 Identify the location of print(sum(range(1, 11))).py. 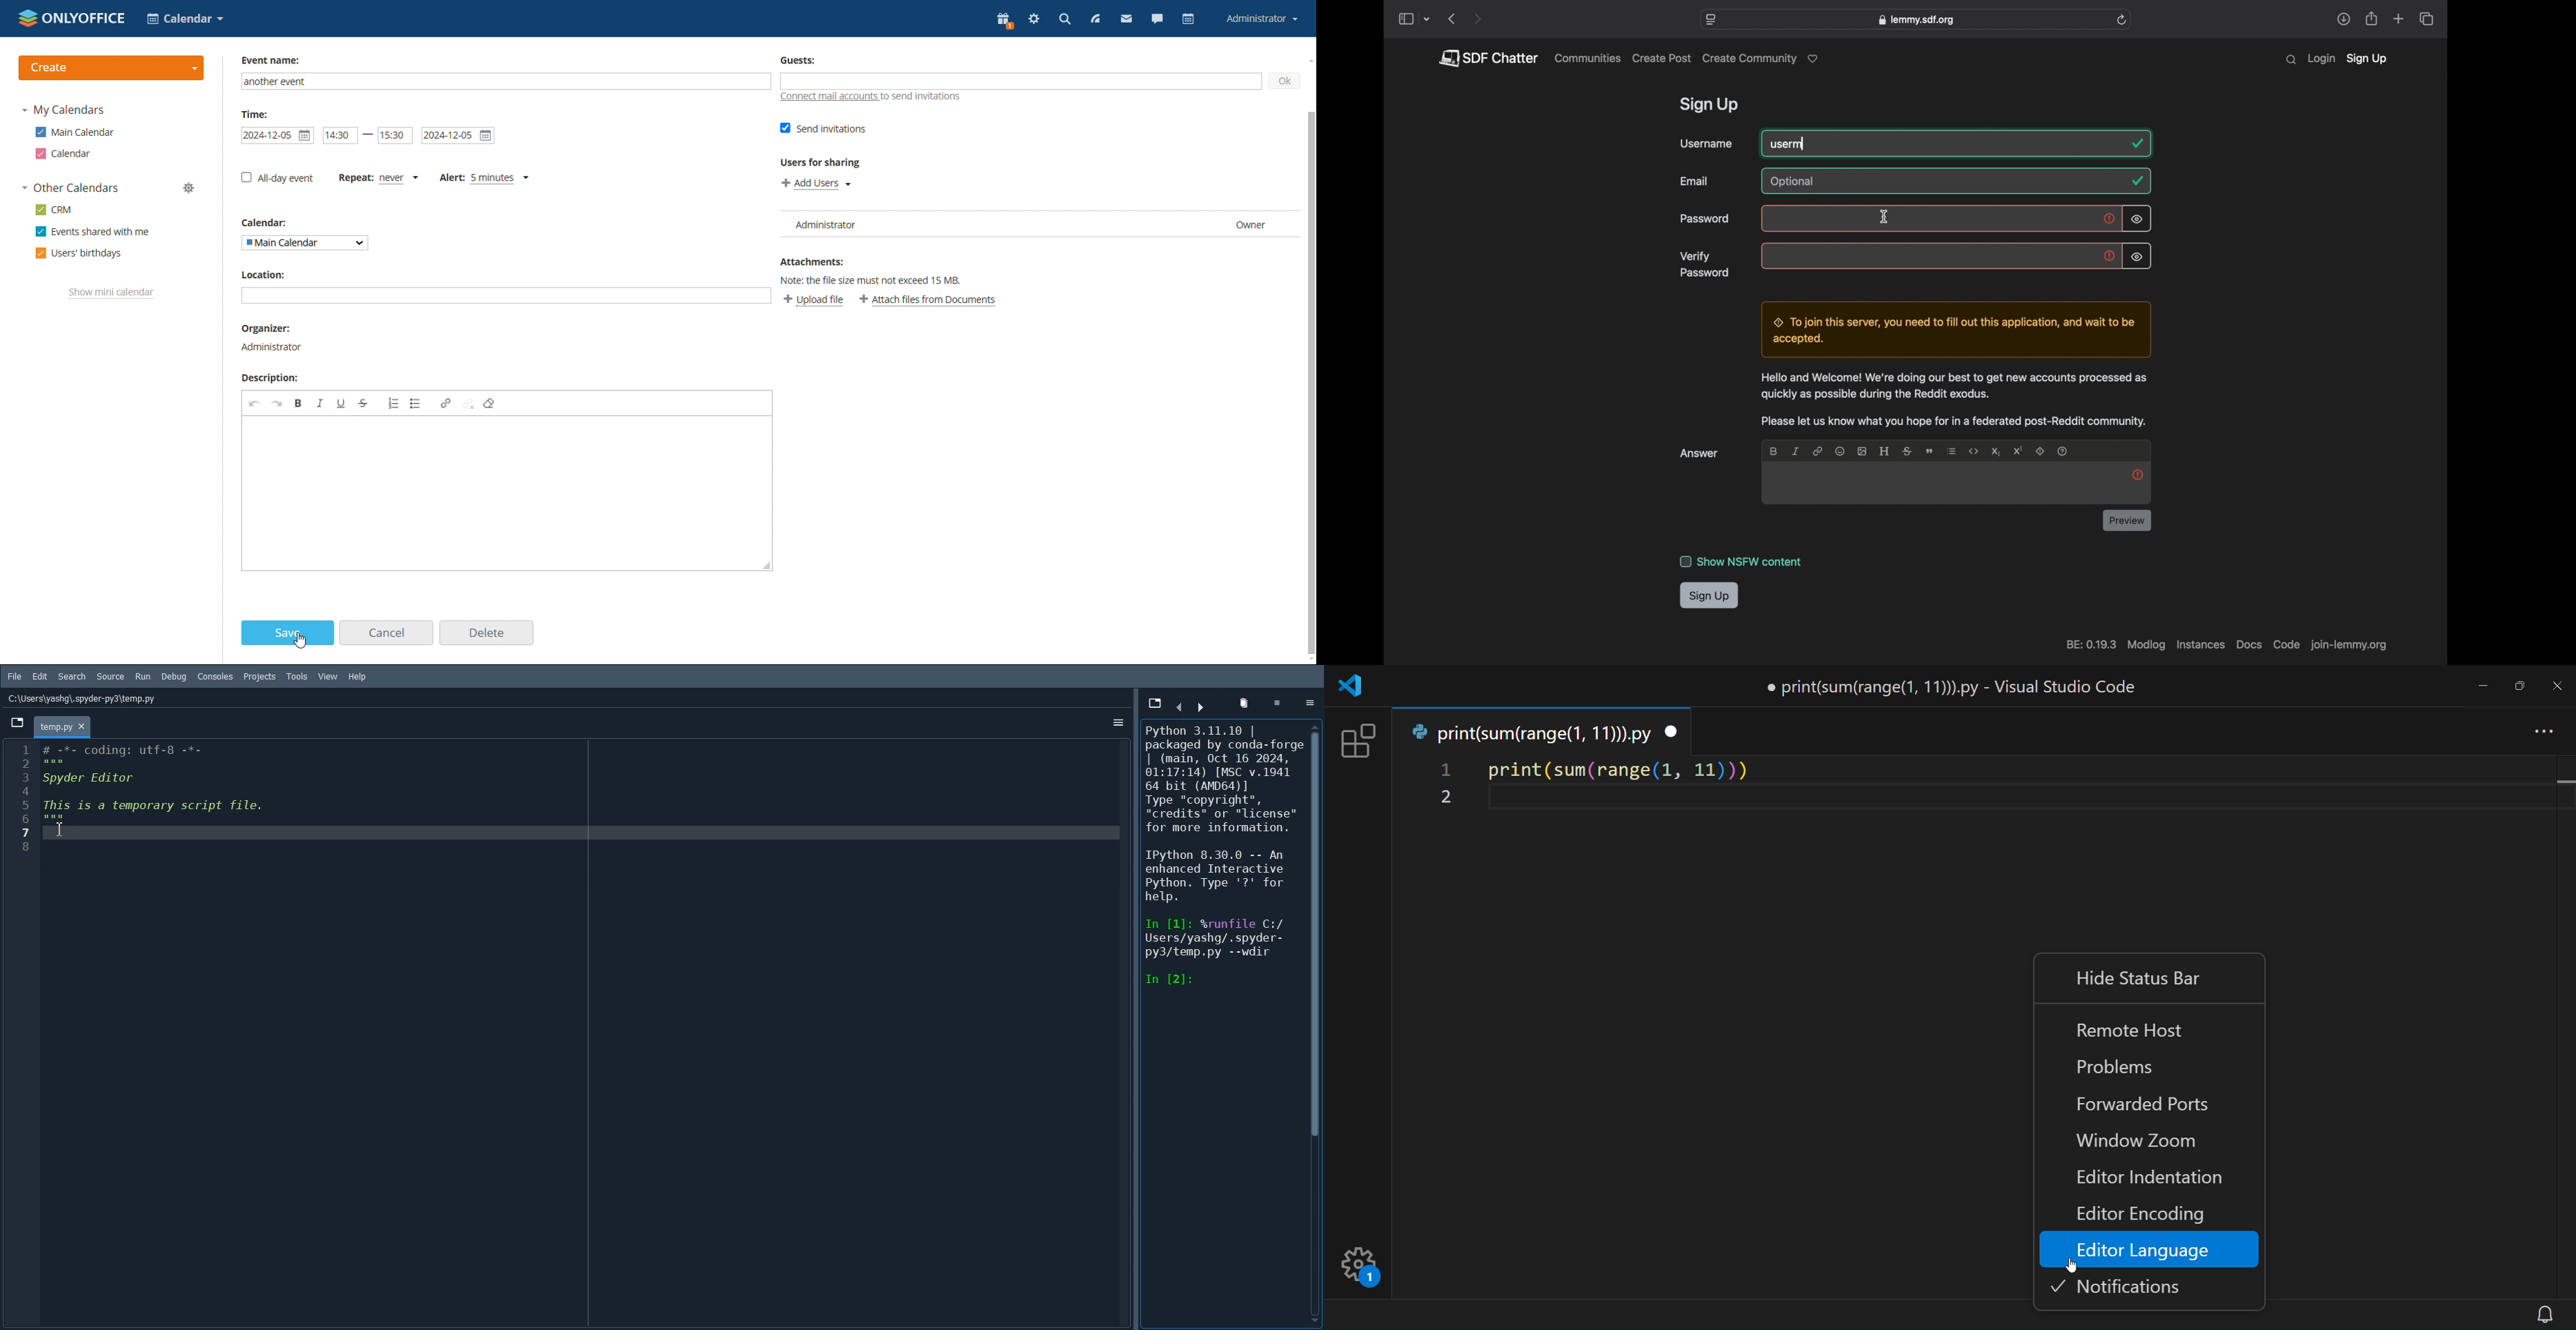
(1529, 732).